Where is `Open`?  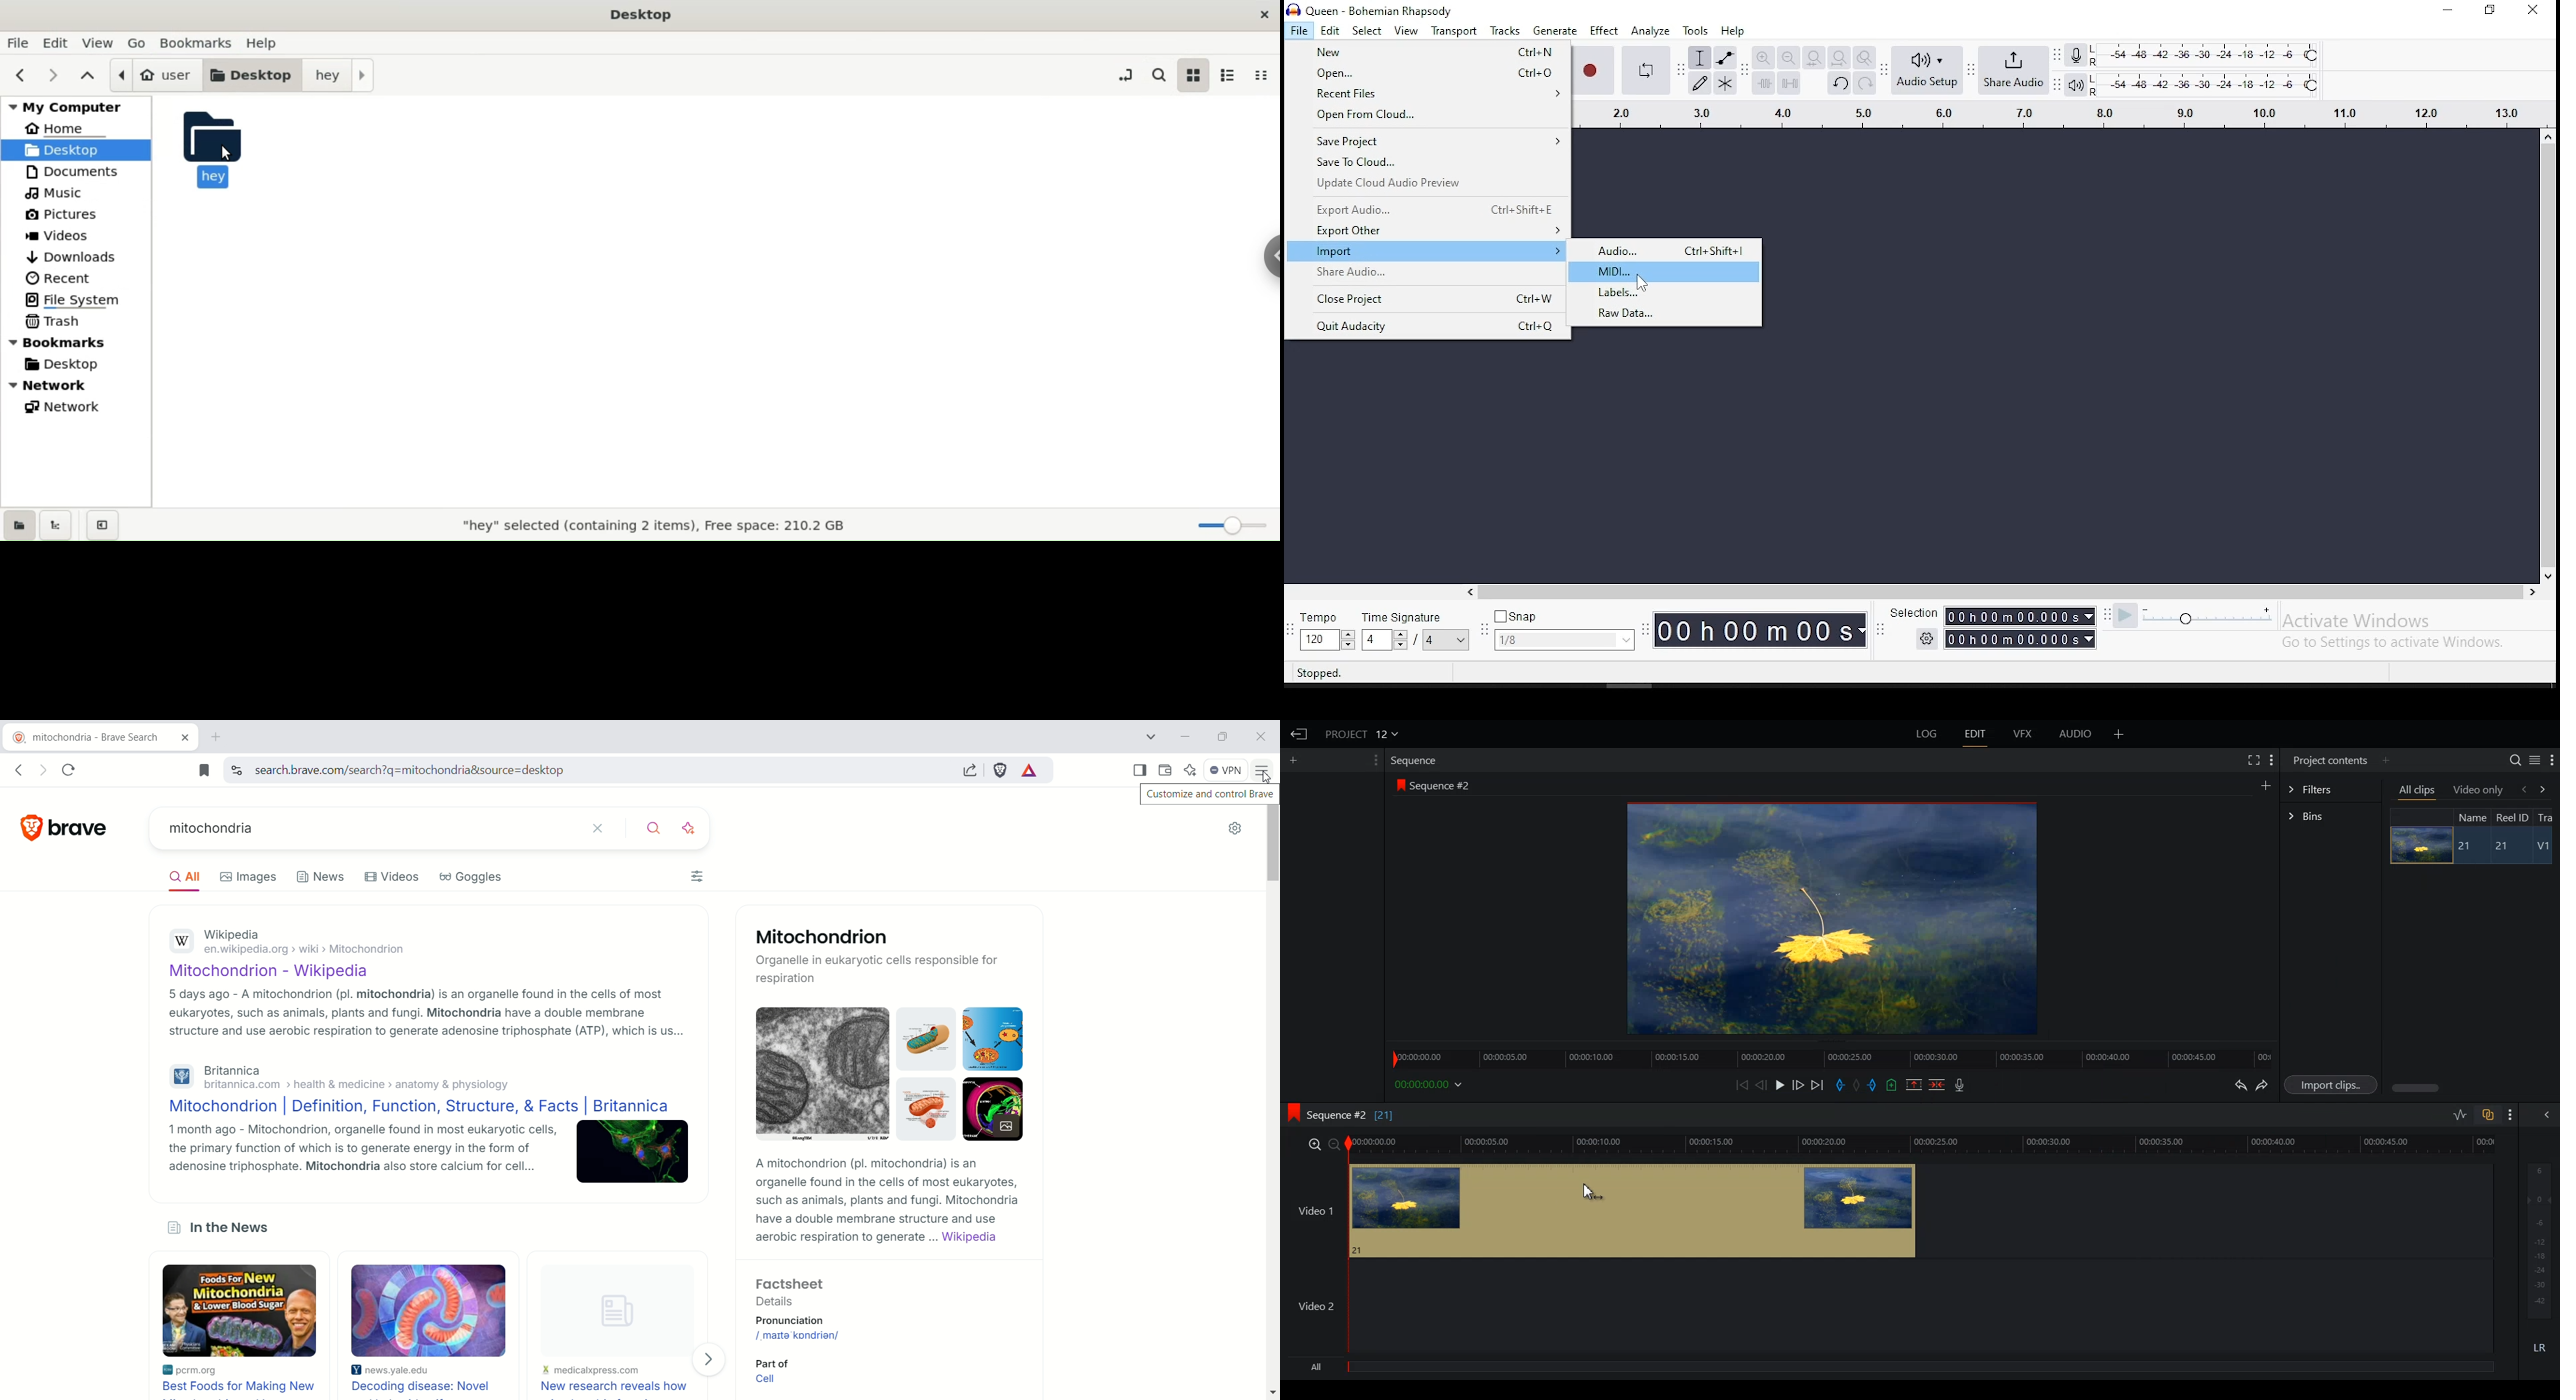 Open is located at coordinates (1426, 74).